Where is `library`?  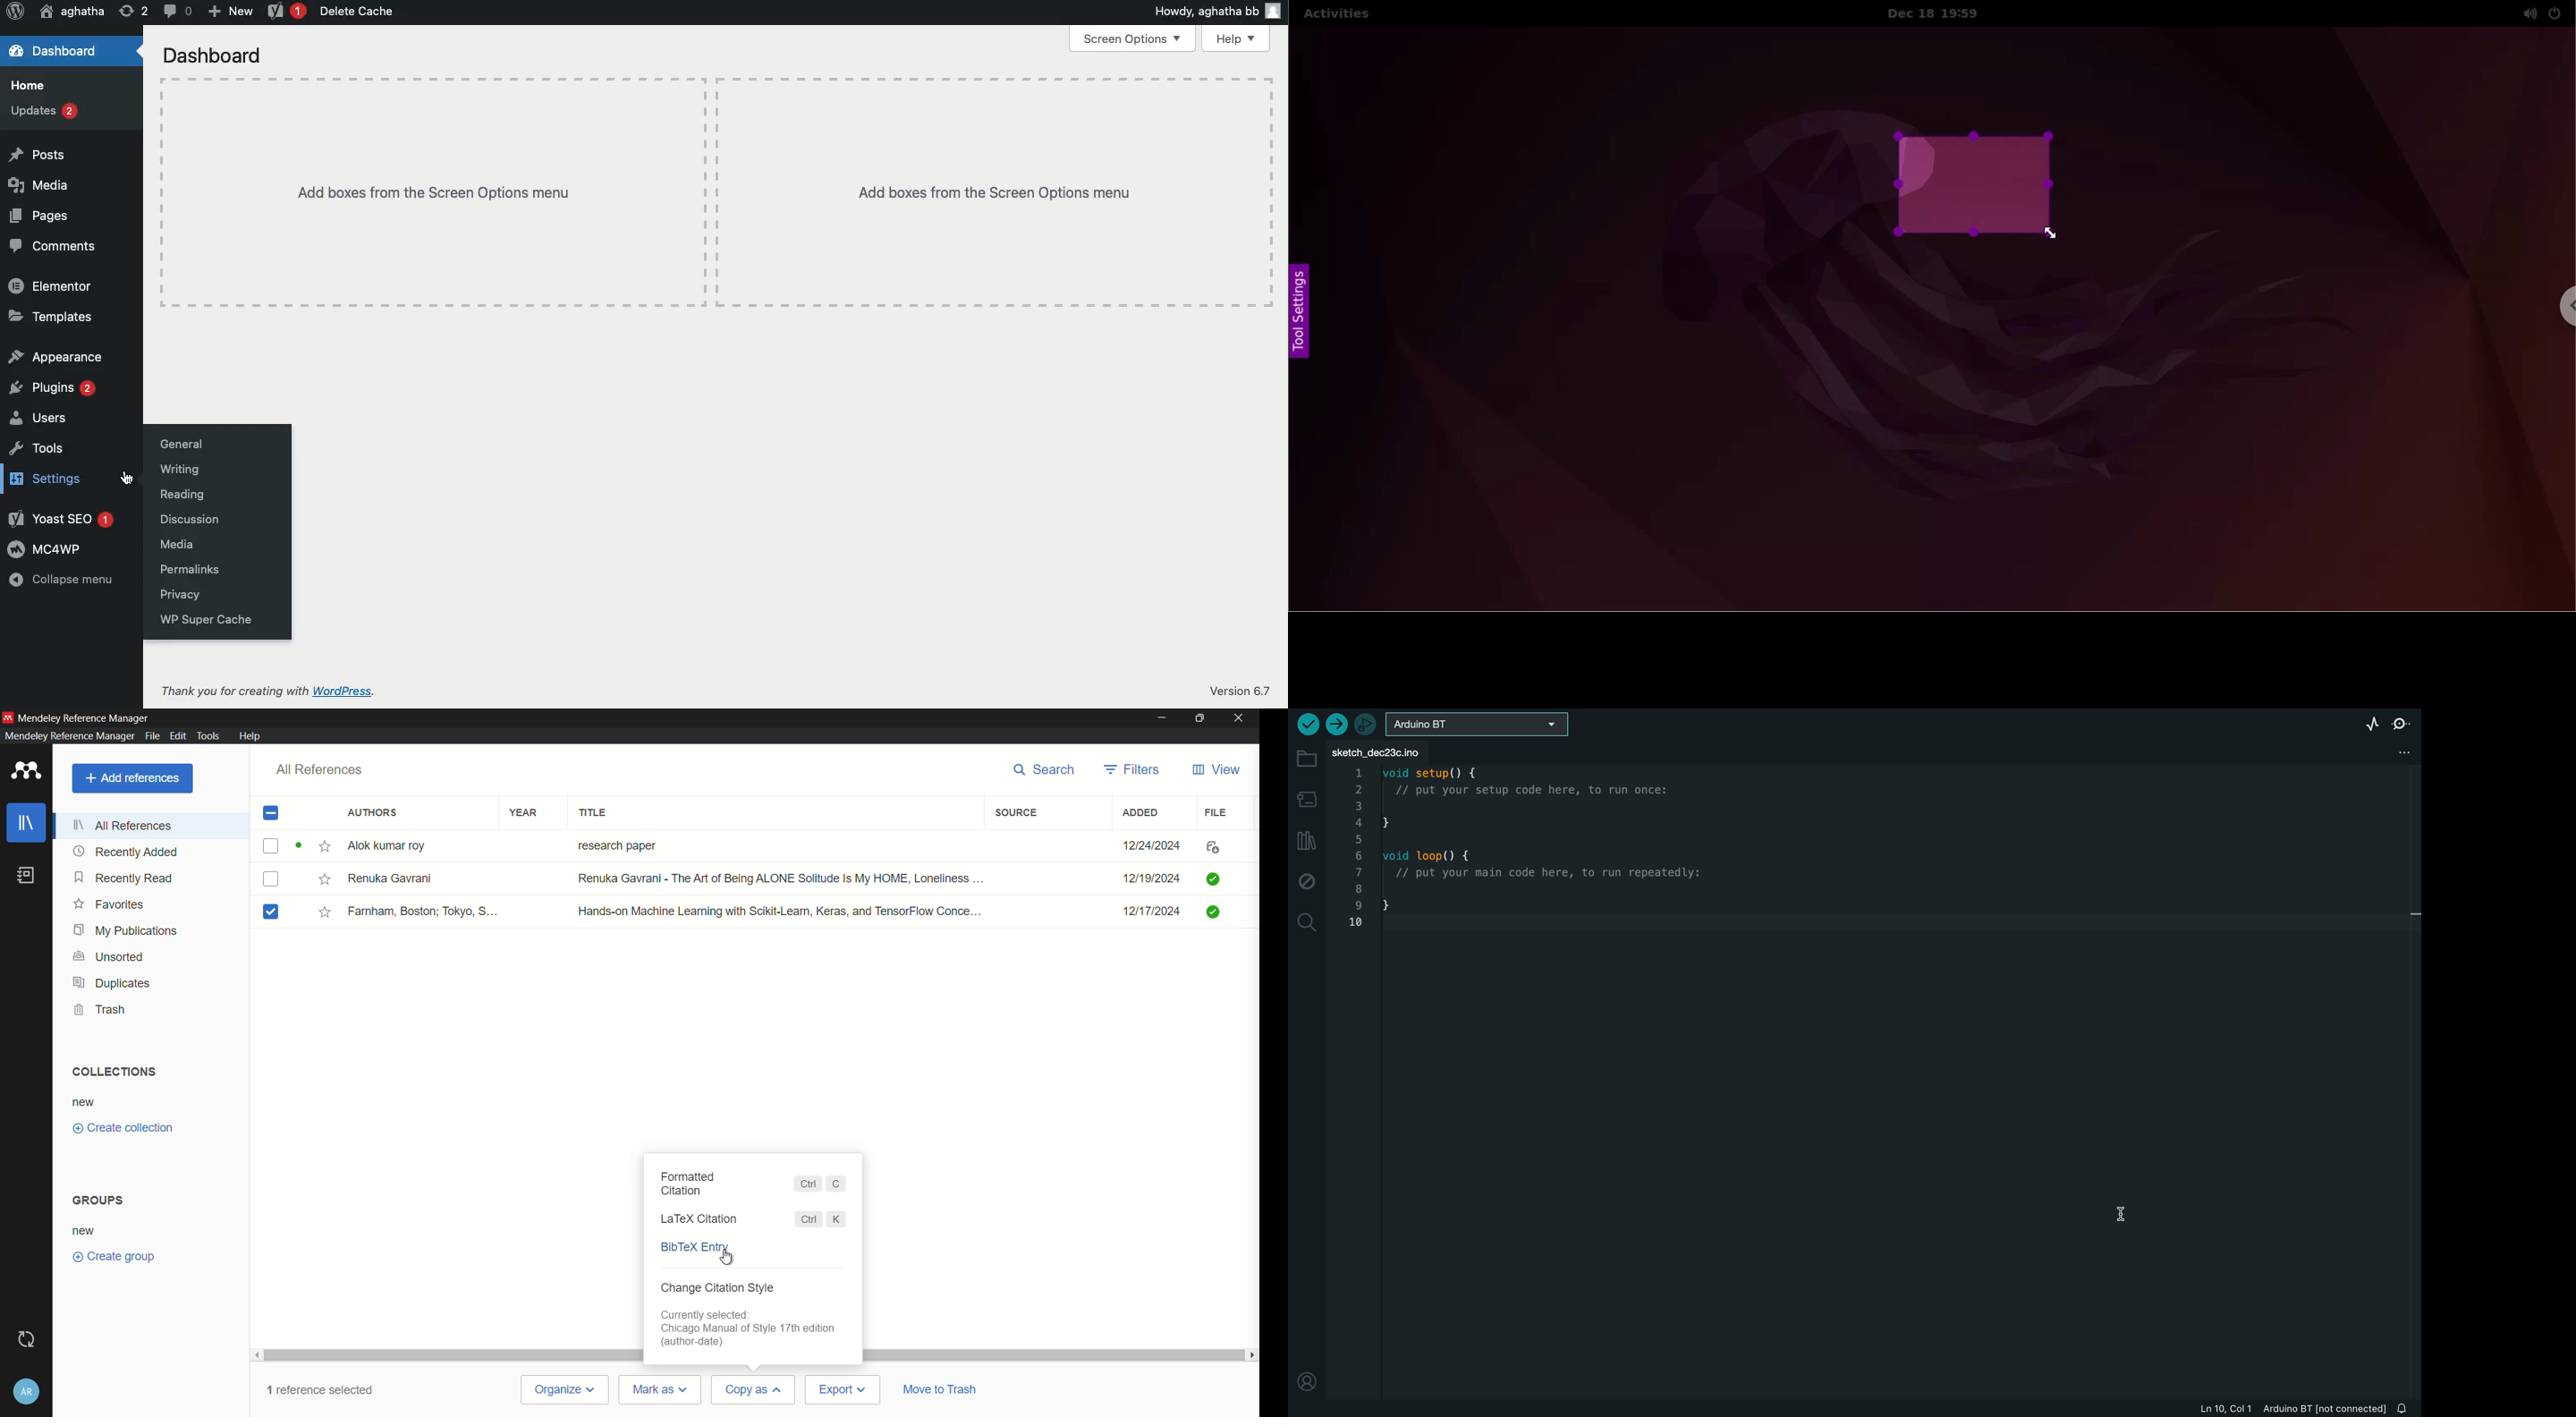 library is located at coordinates (26, 823).